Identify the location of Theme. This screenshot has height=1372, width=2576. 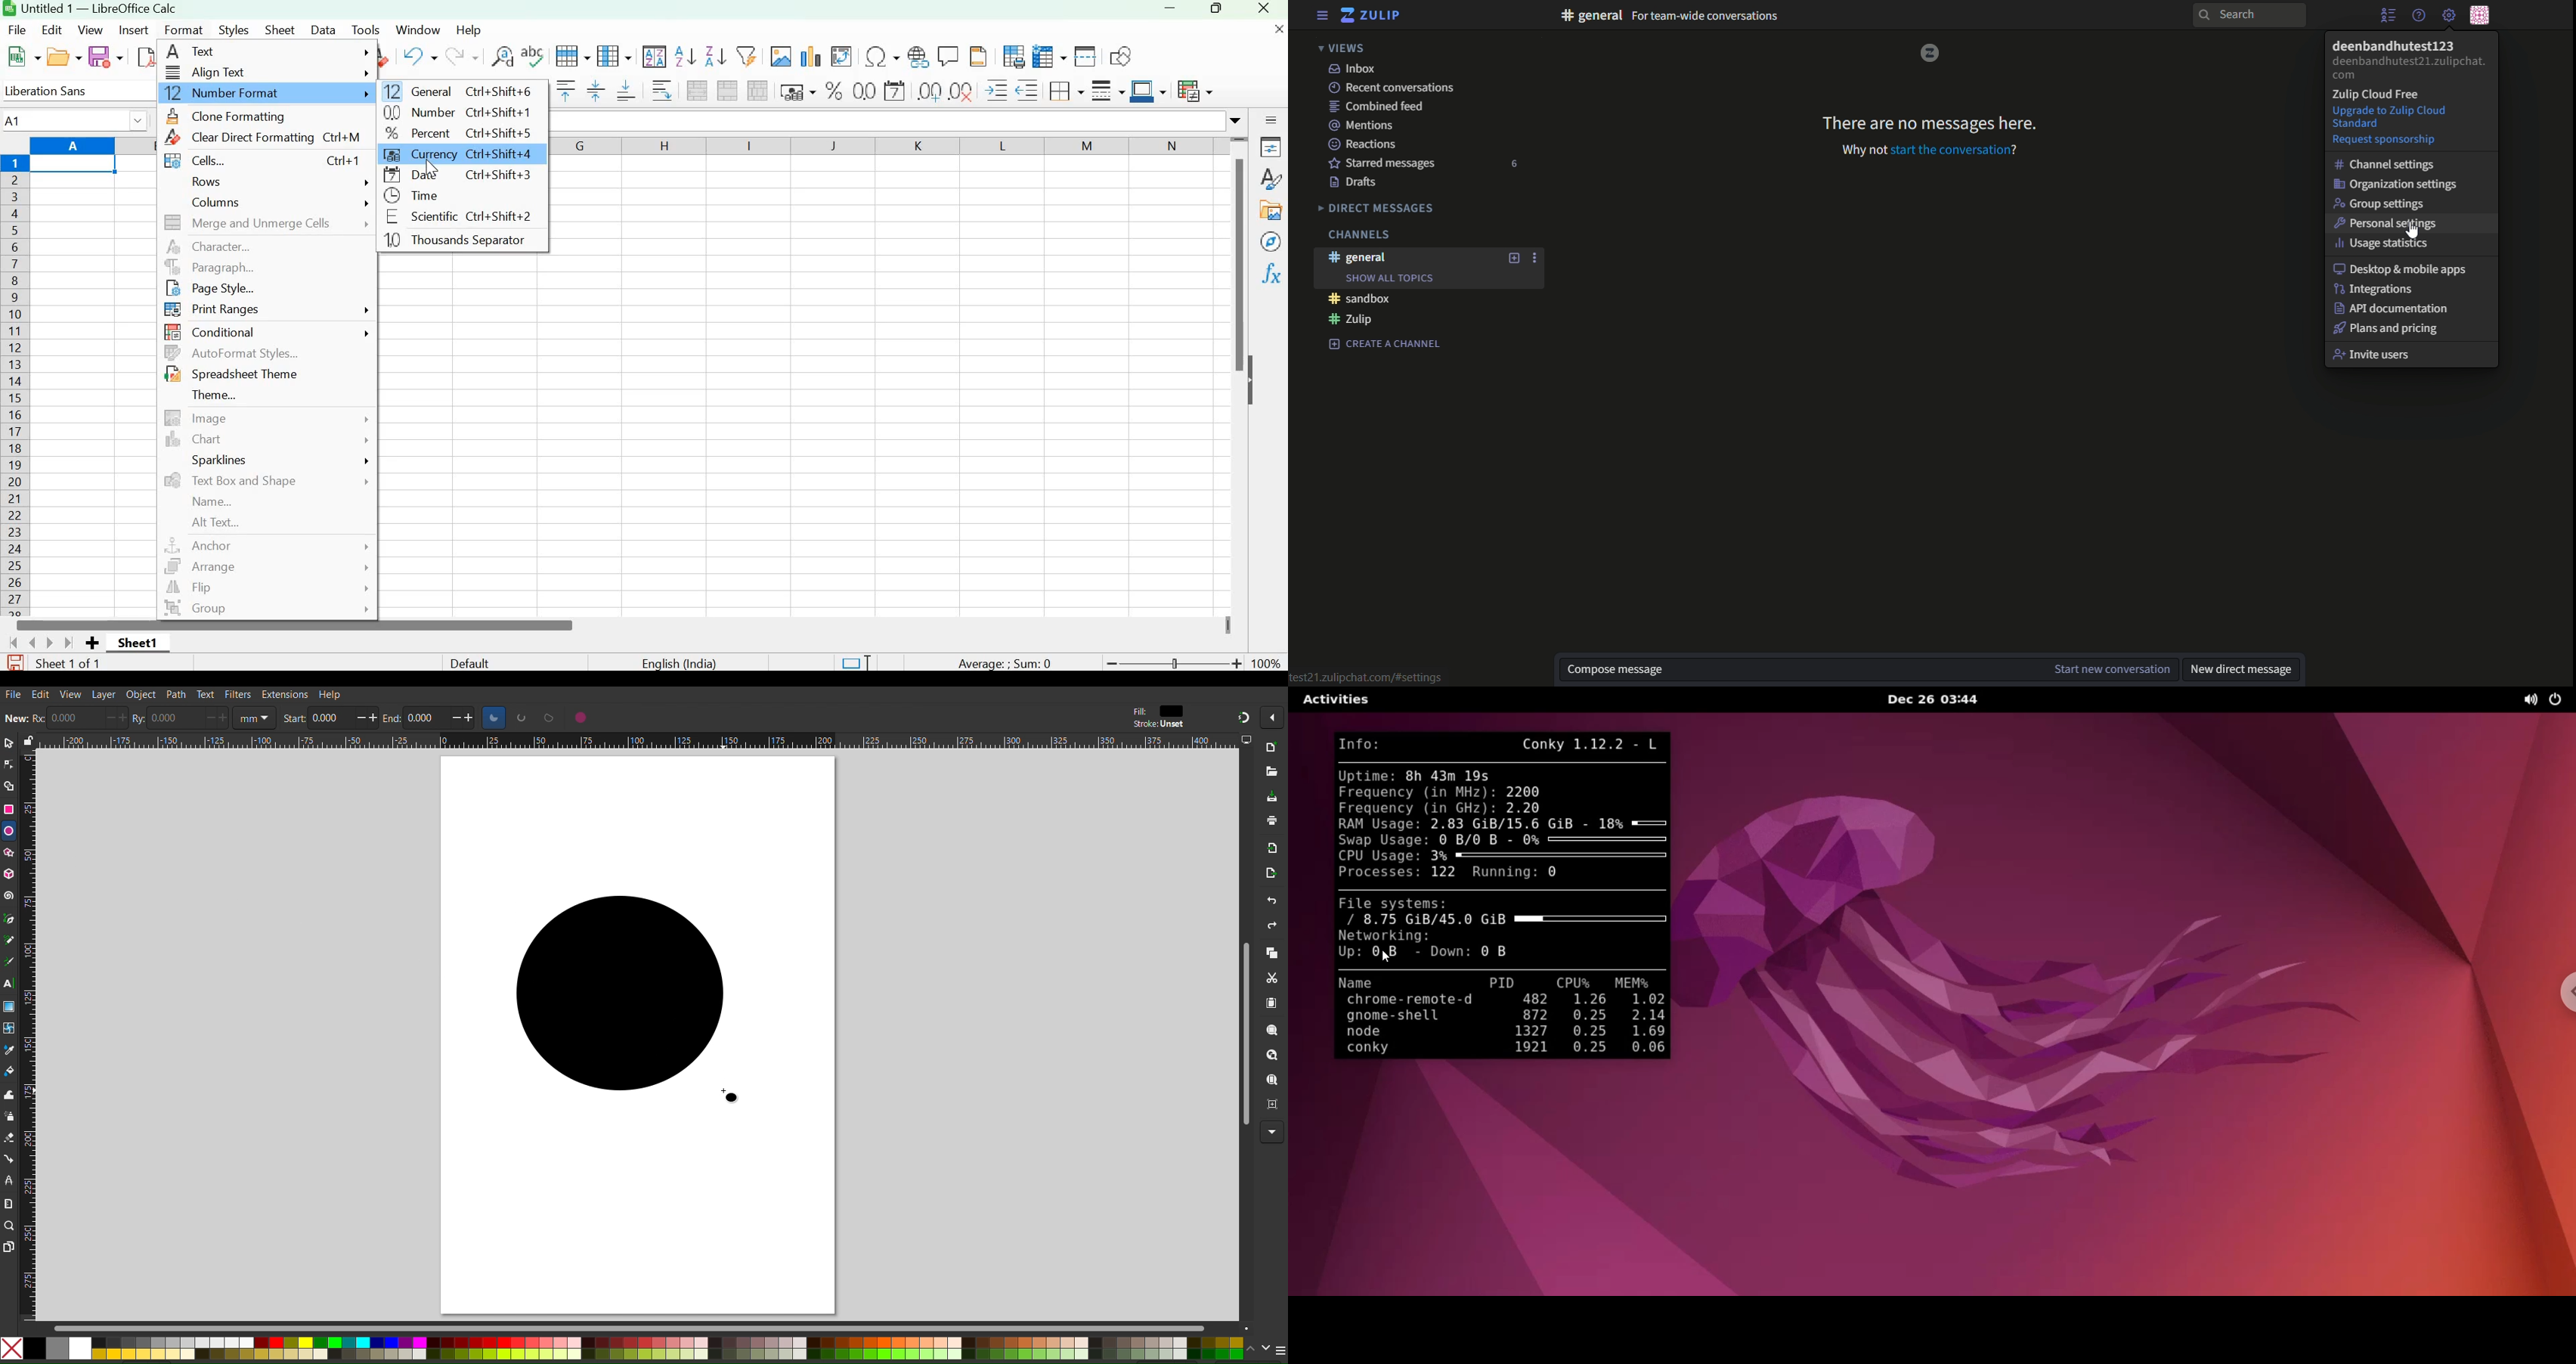
(218, 393).